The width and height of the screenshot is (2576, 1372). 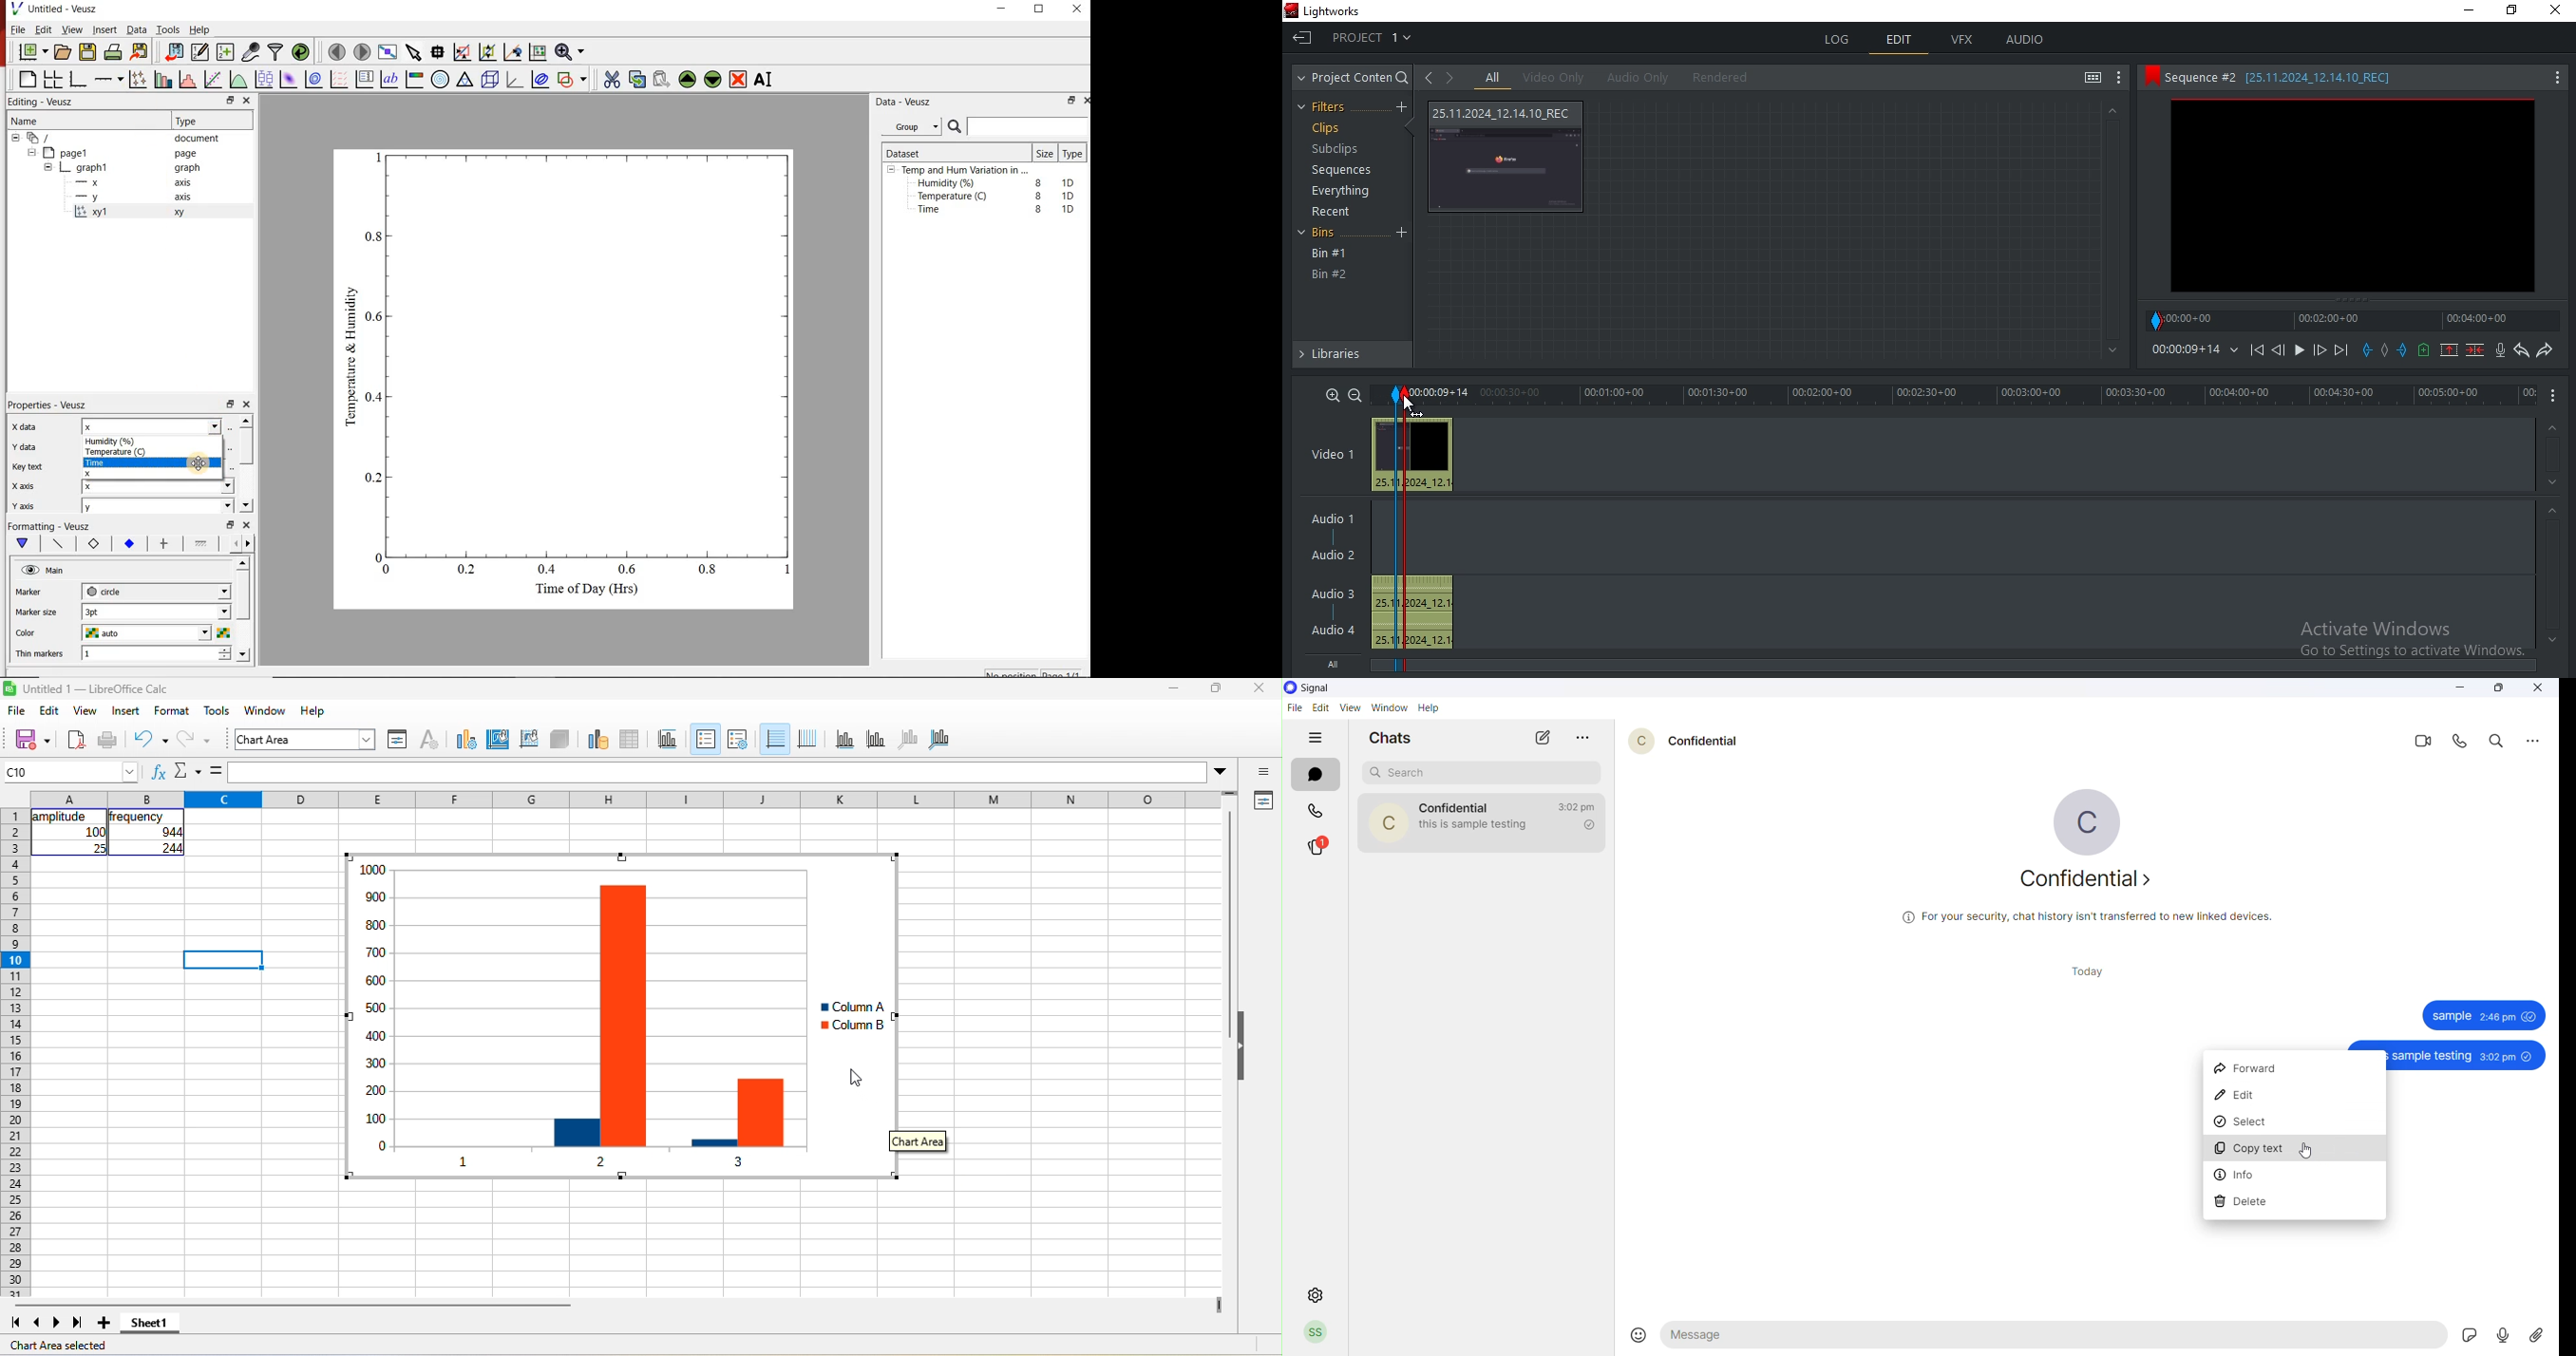 What do you see at coordinates (1396, 395) in the screenshot?
I see `mark` at bounding box center [1396, 395].